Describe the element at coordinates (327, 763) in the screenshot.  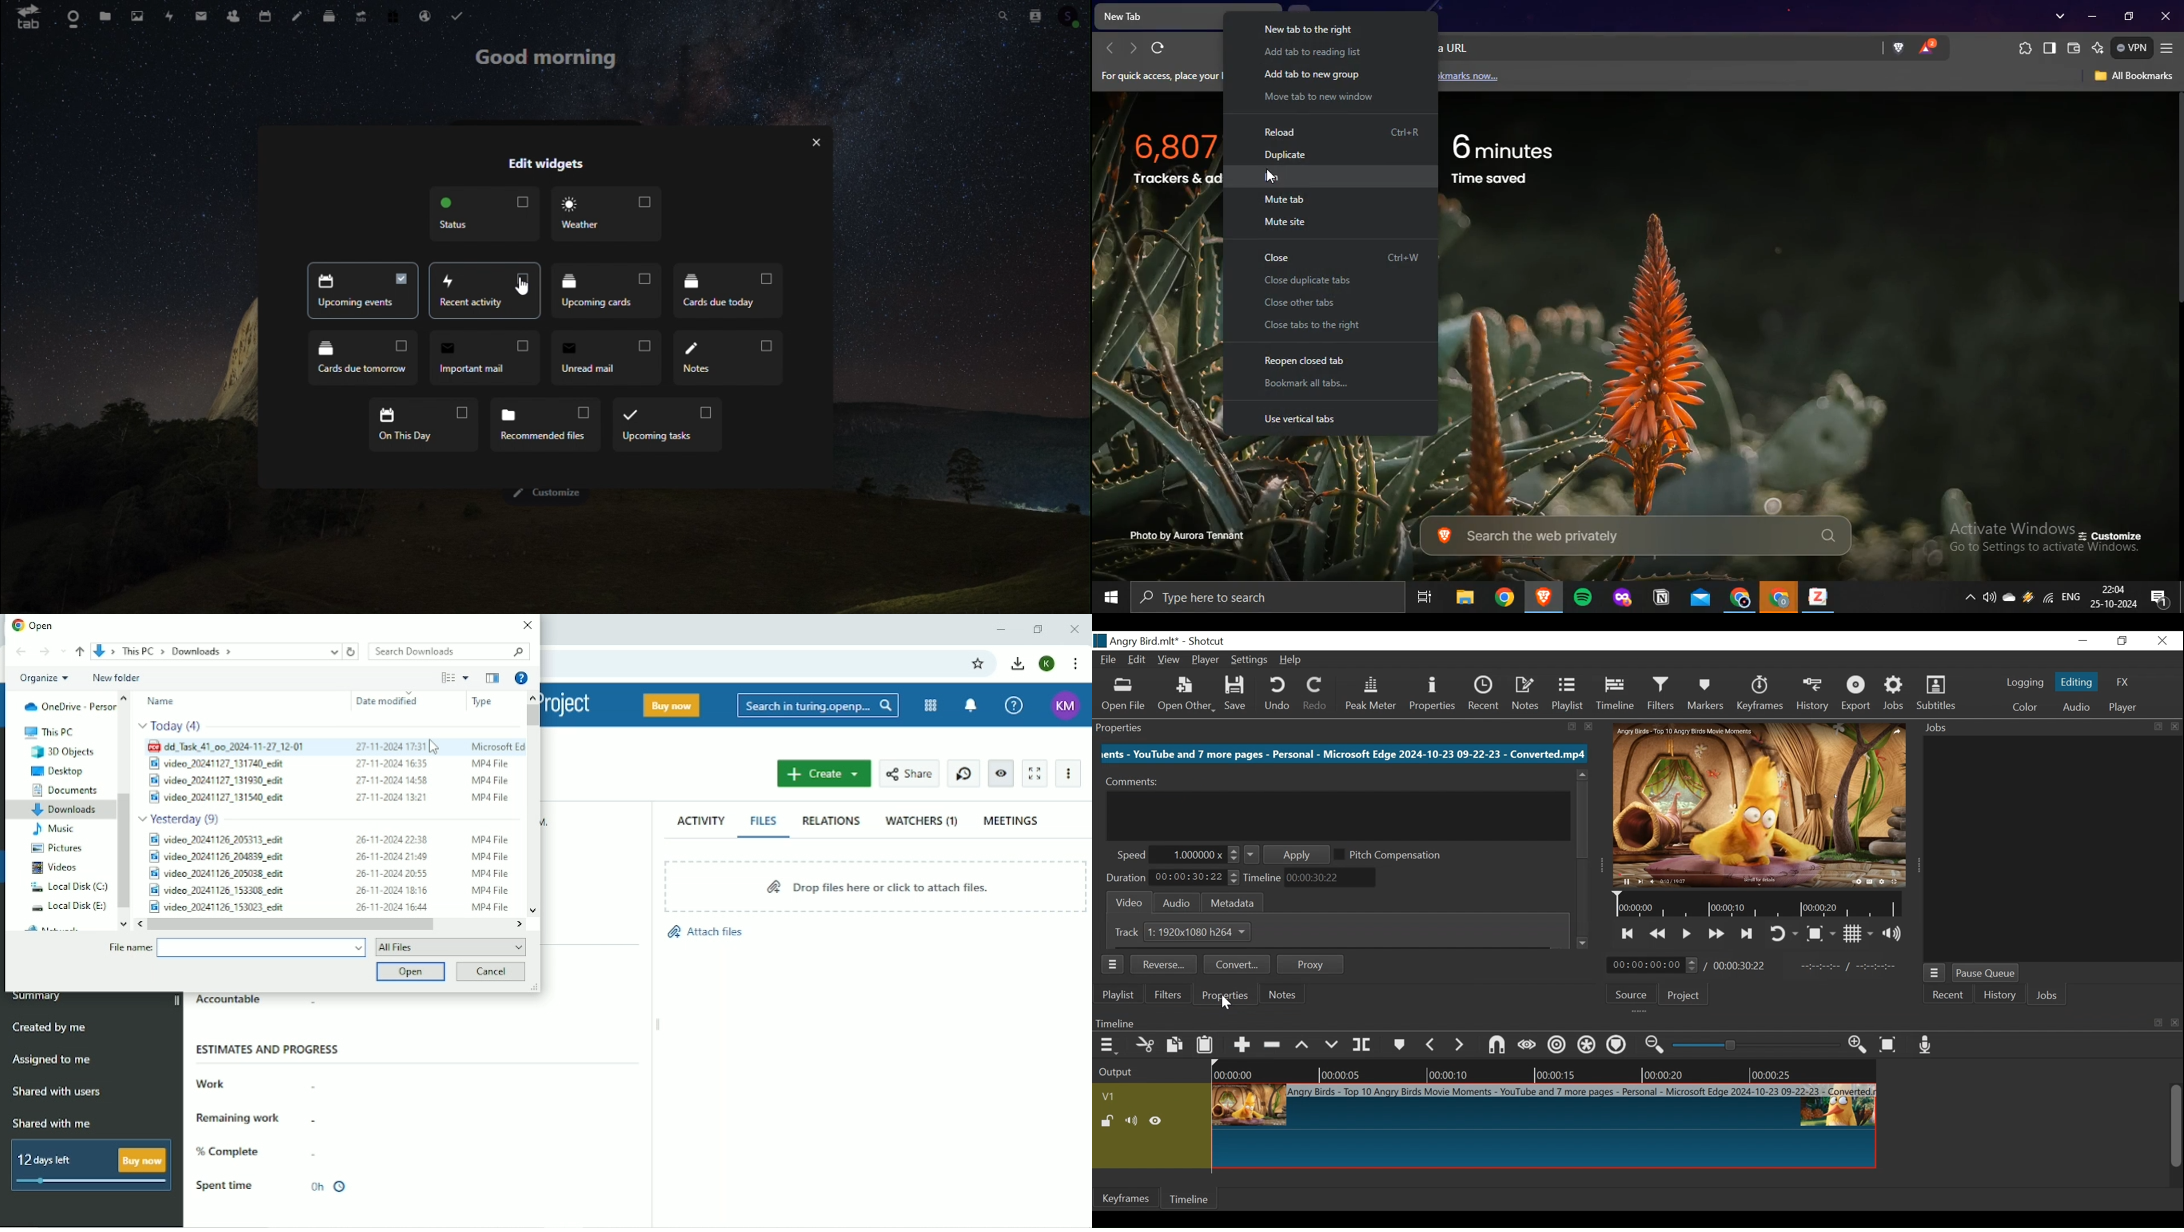
I see `Video file` at that location.